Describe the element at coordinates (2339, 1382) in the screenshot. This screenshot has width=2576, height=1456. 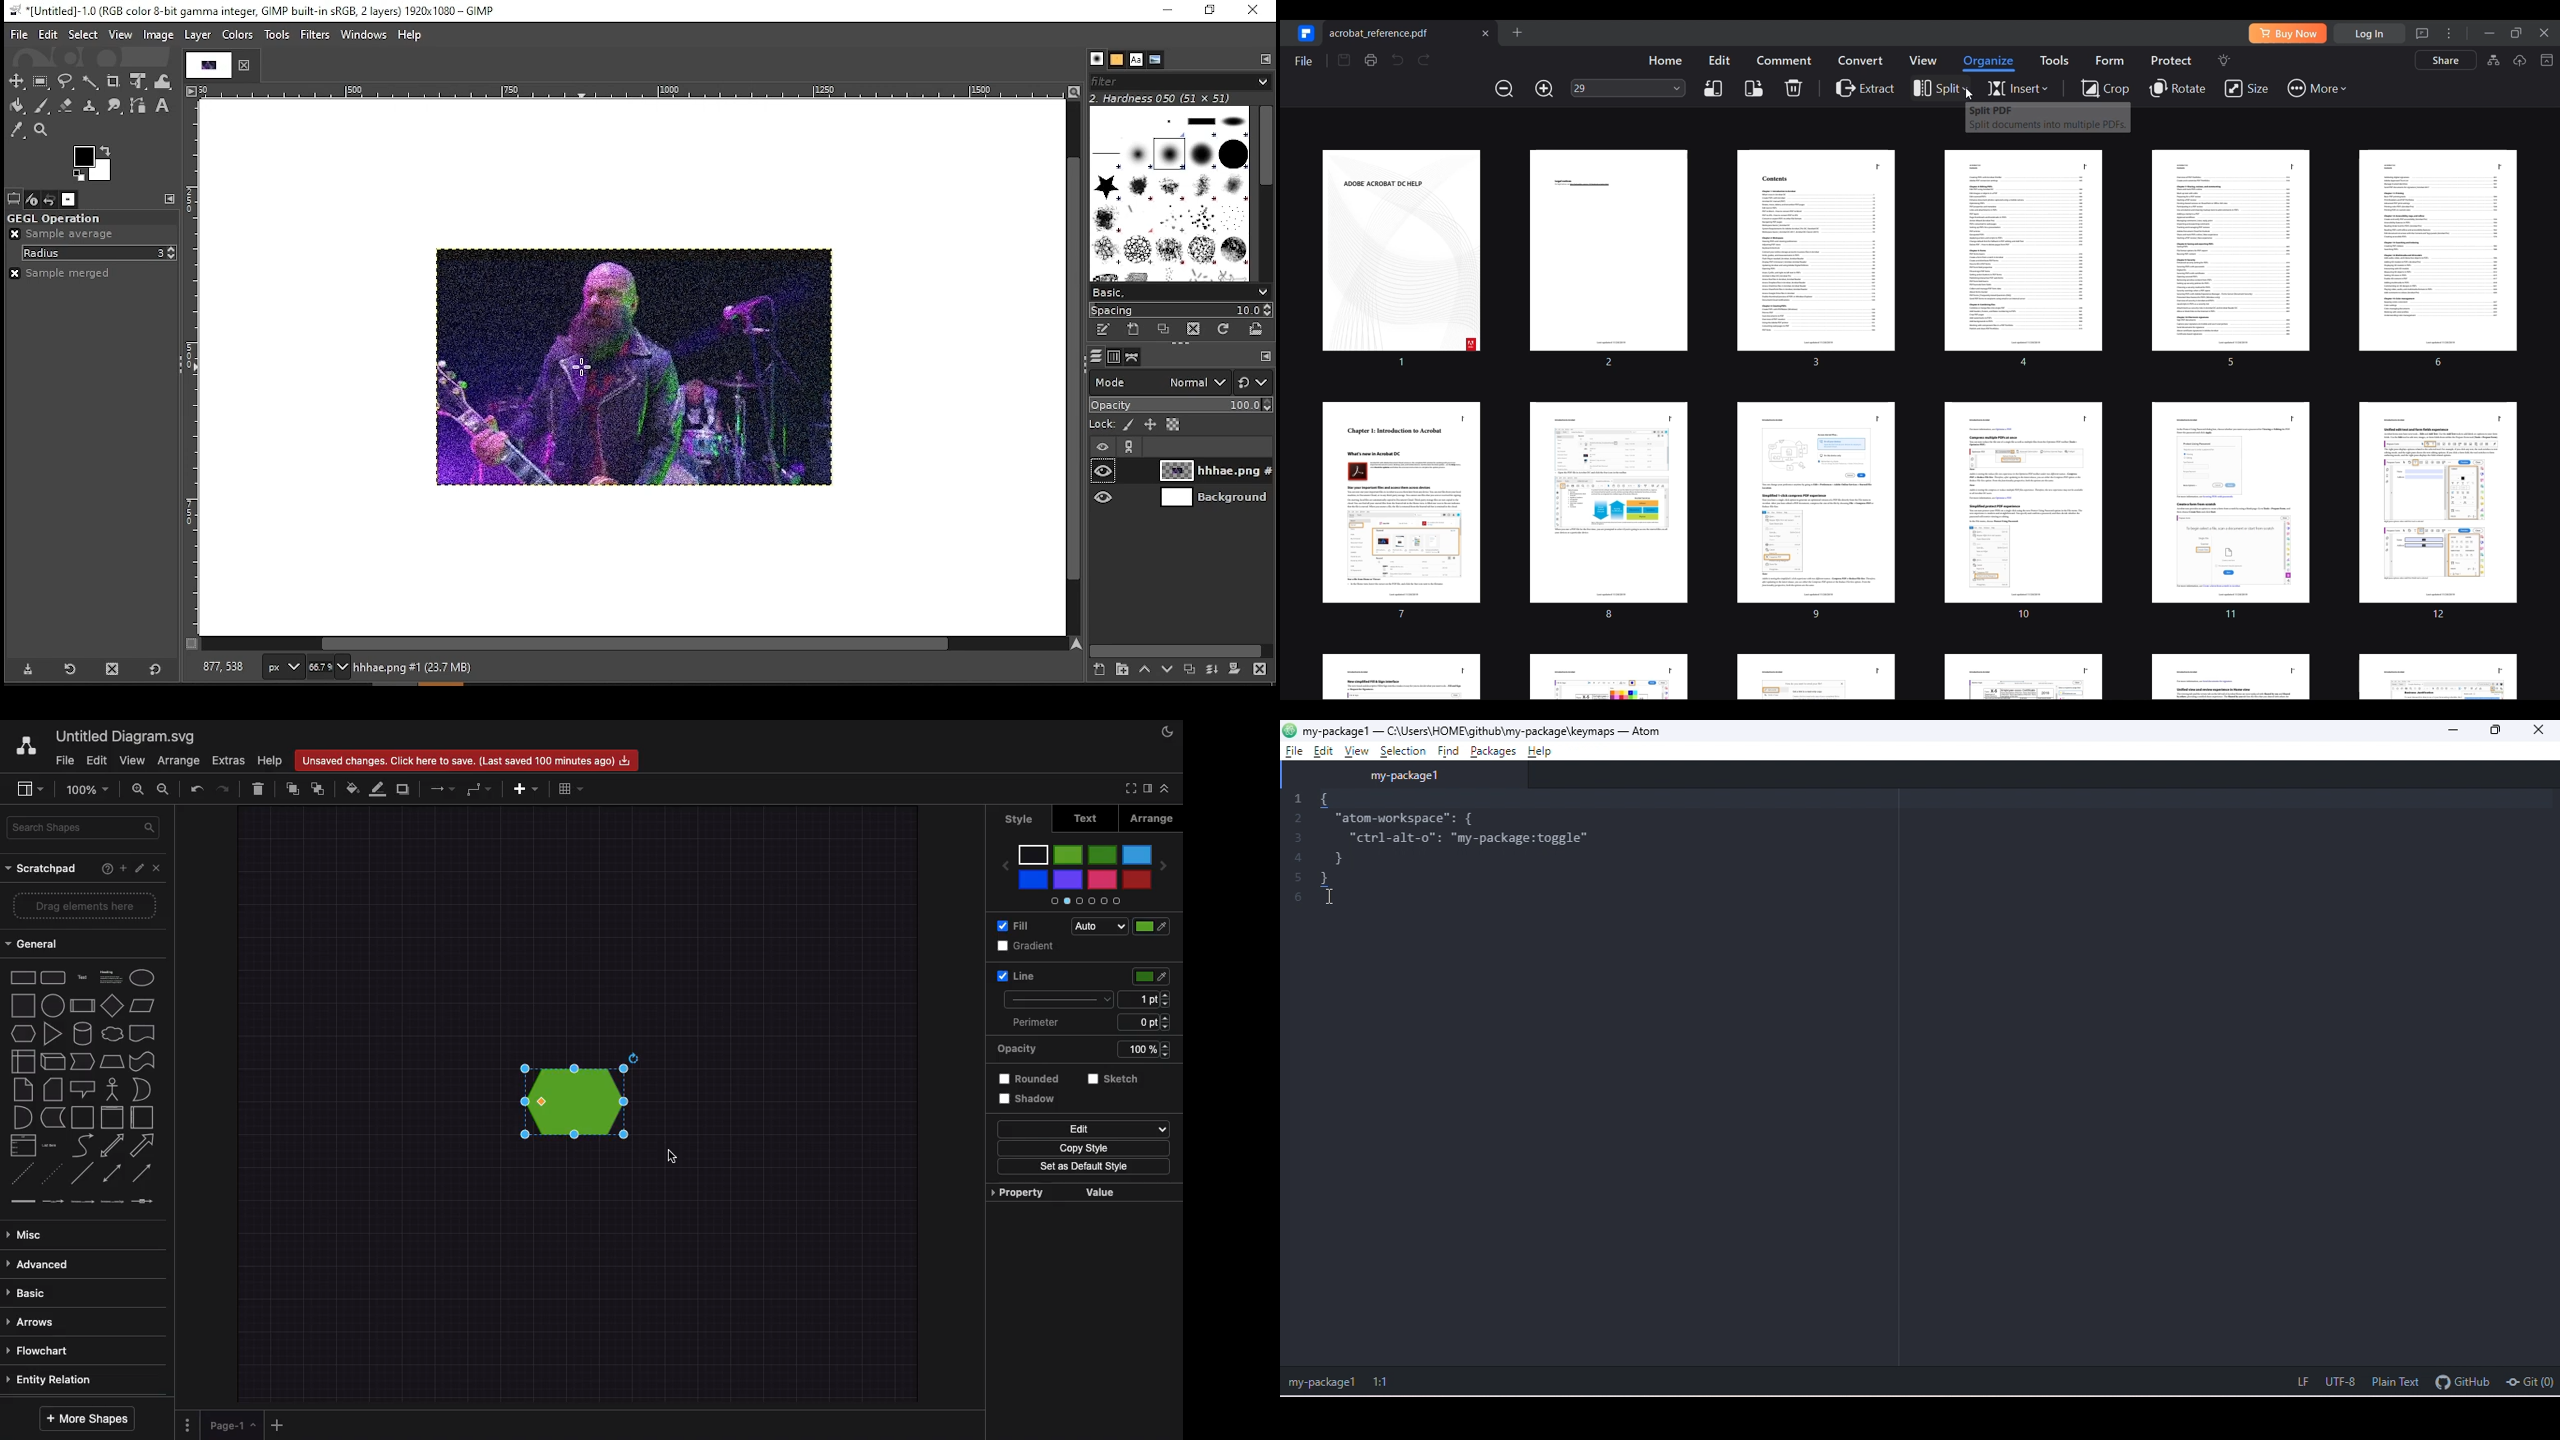
I see `utf 8` at that location.